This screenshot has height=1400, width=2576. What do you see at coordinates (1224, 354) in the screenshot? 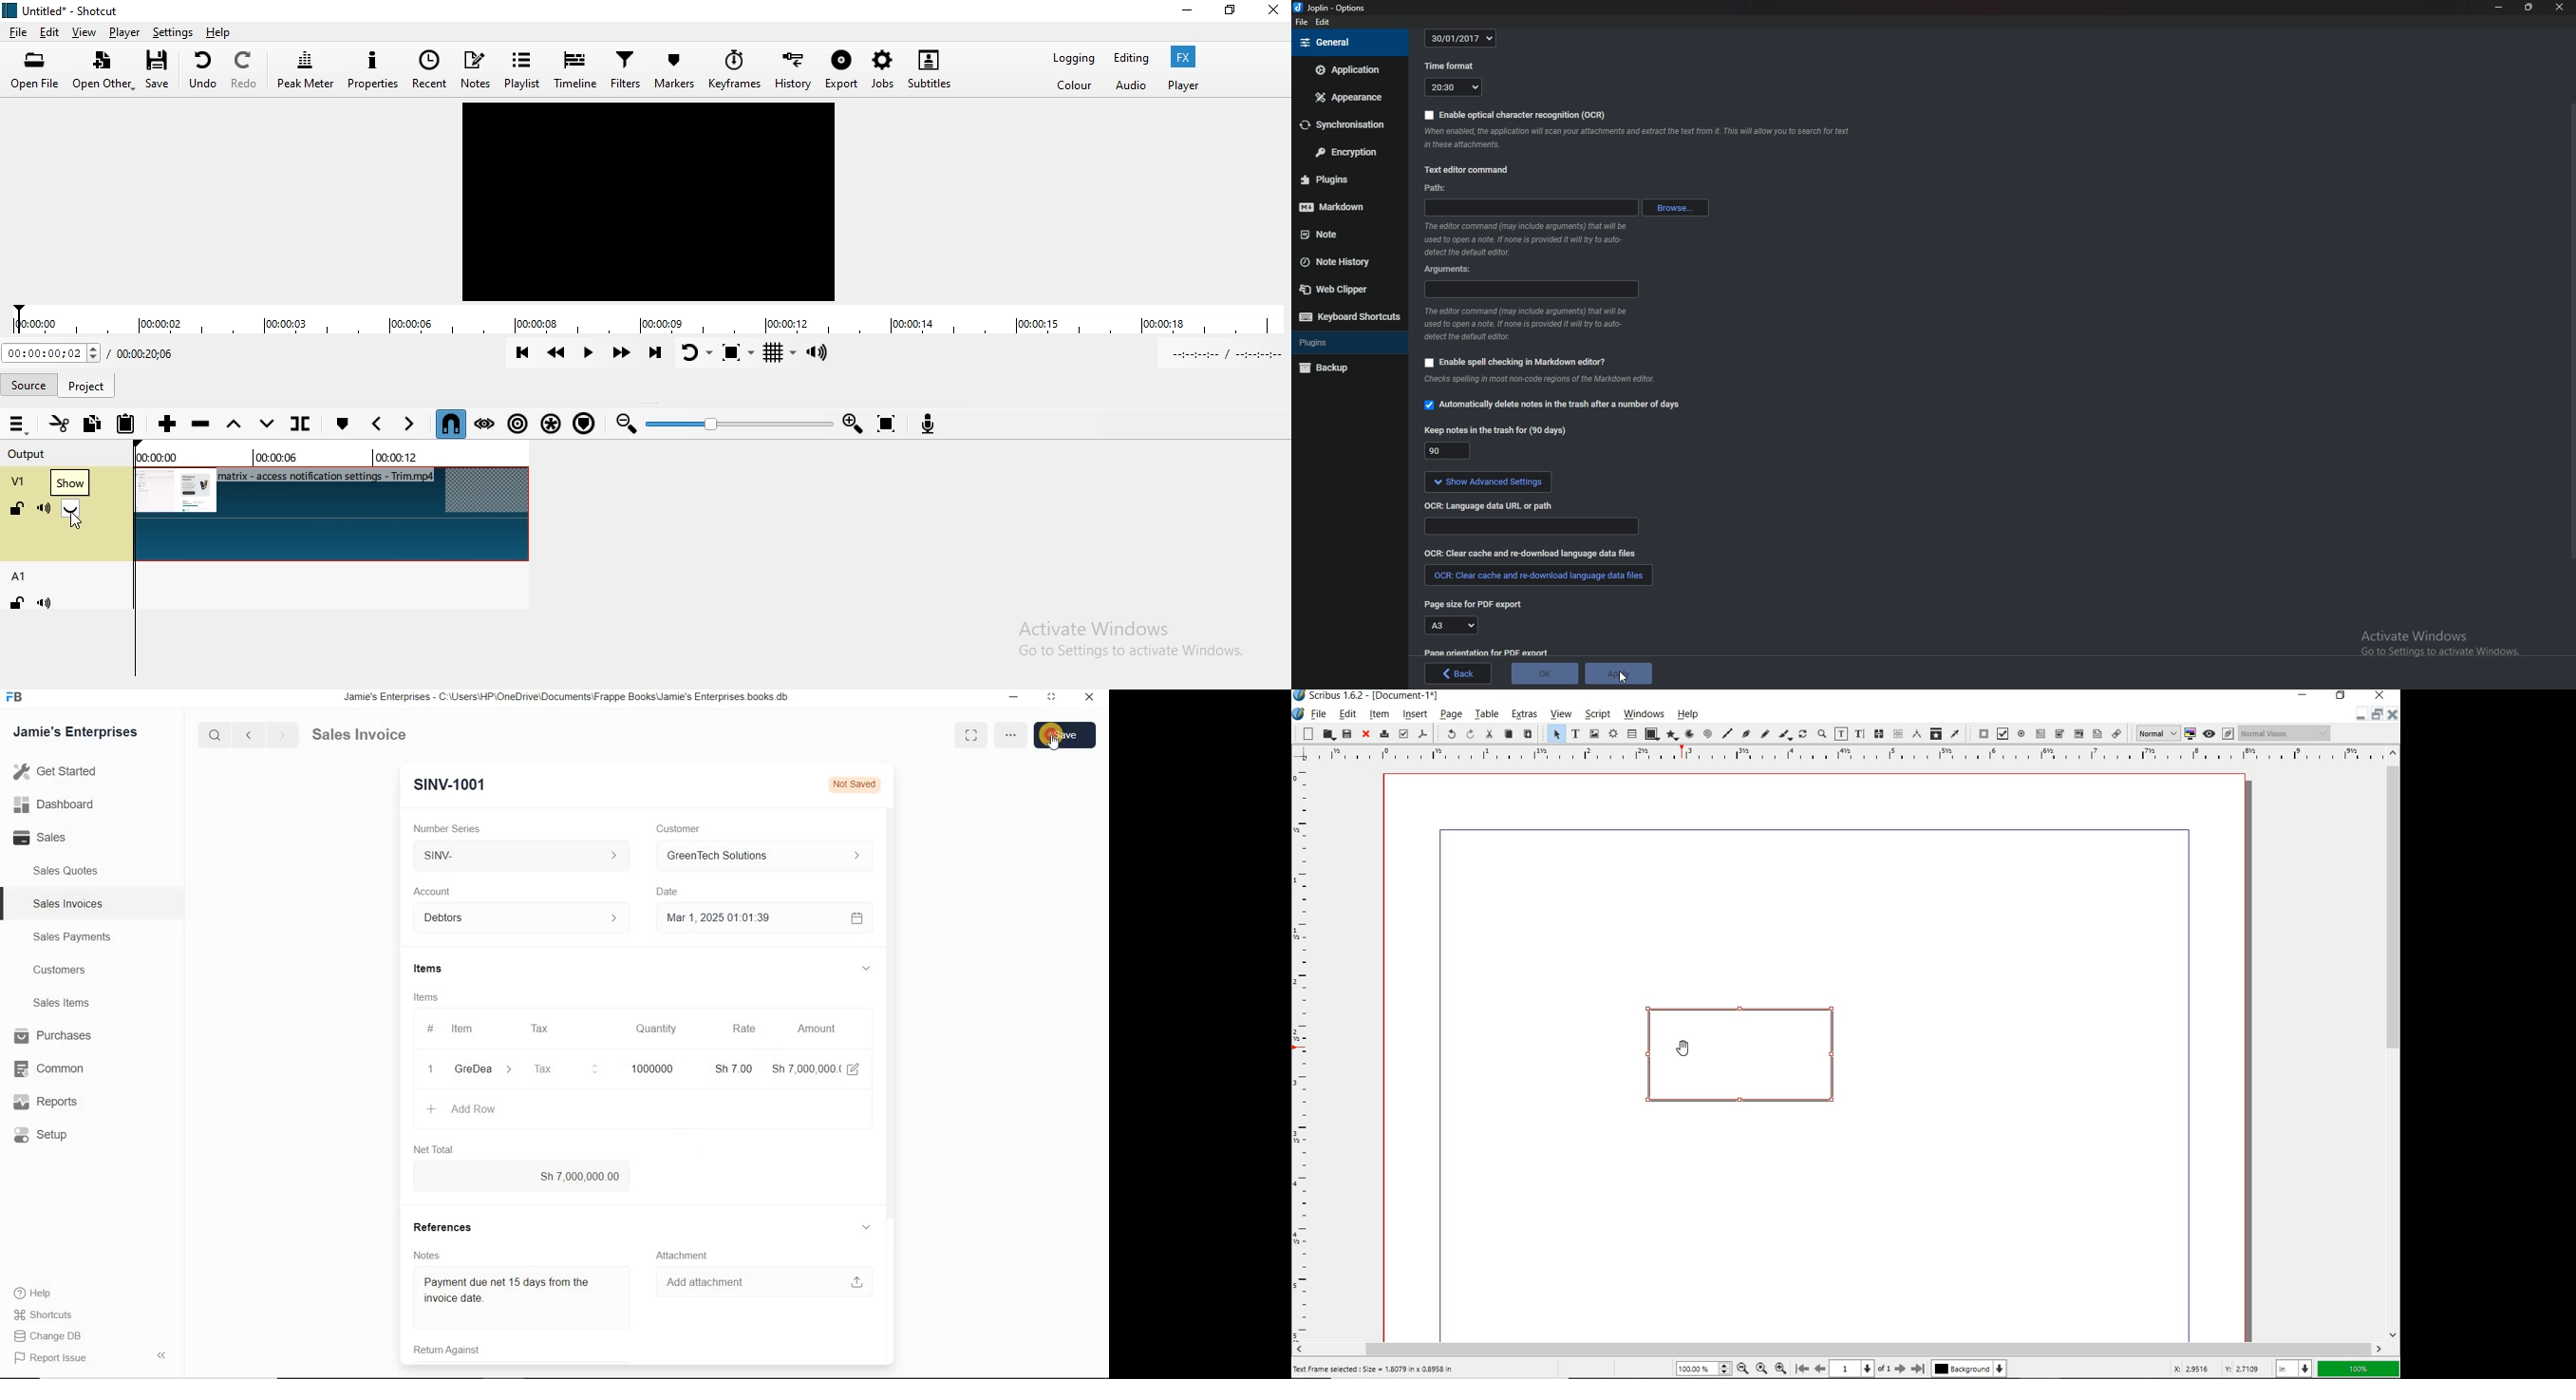
I see `In point` at bounding box center [1224, 354].